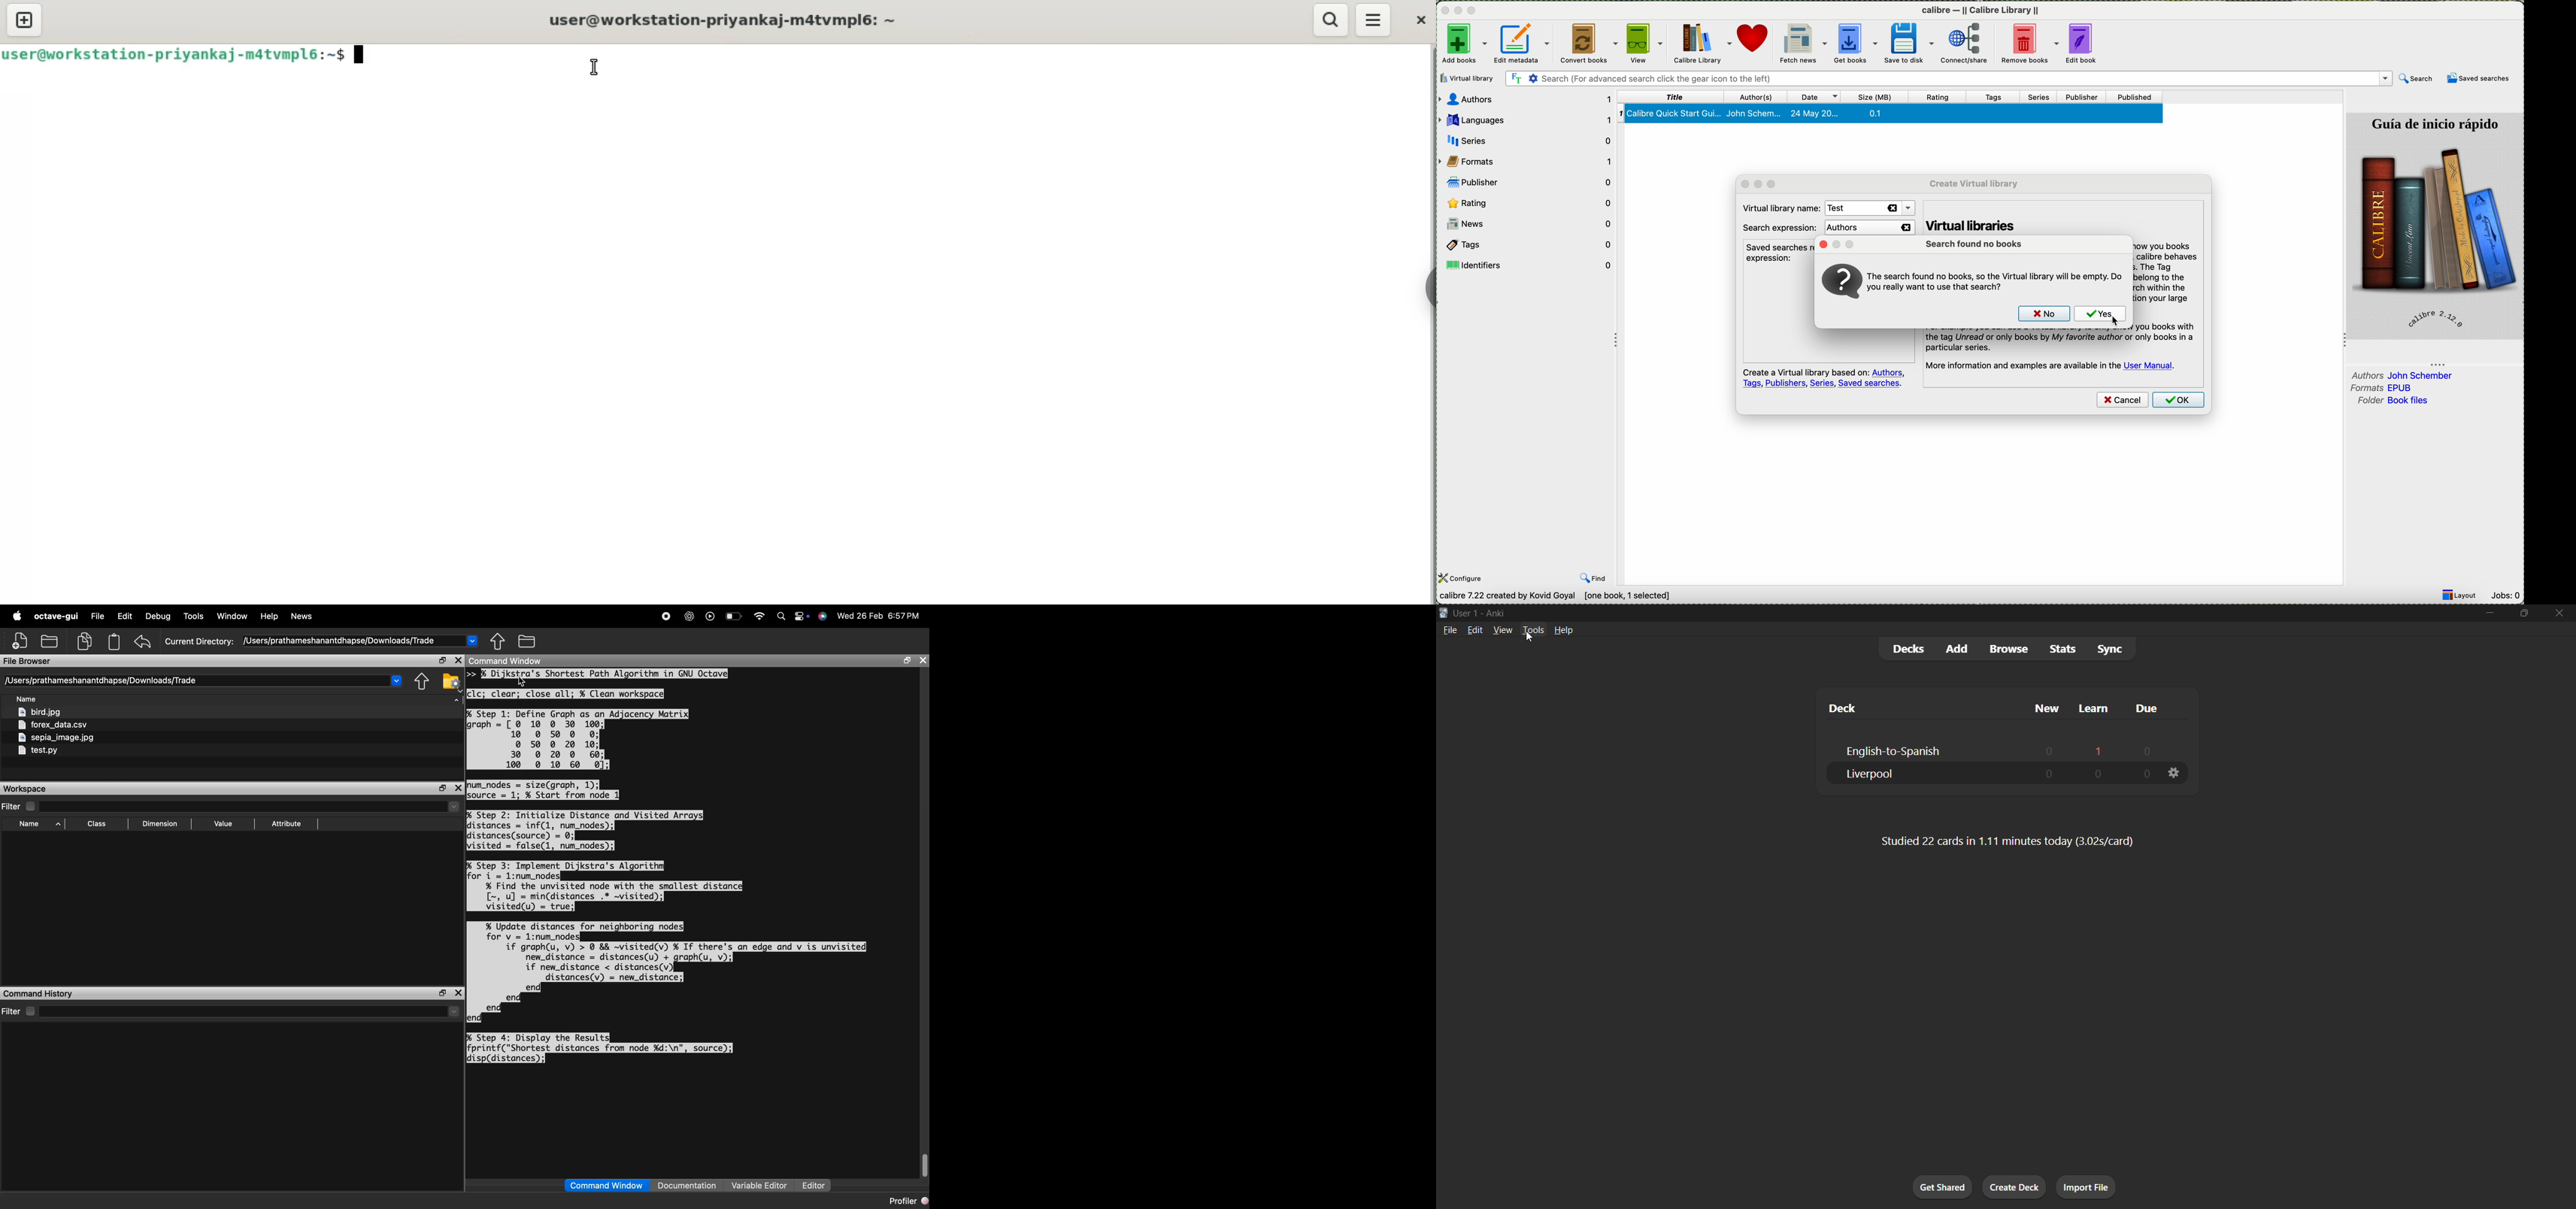  What do you see at coordinates (1531, 638) in the screenshot?
I see `cursor` at bounding box center [1531, 638].